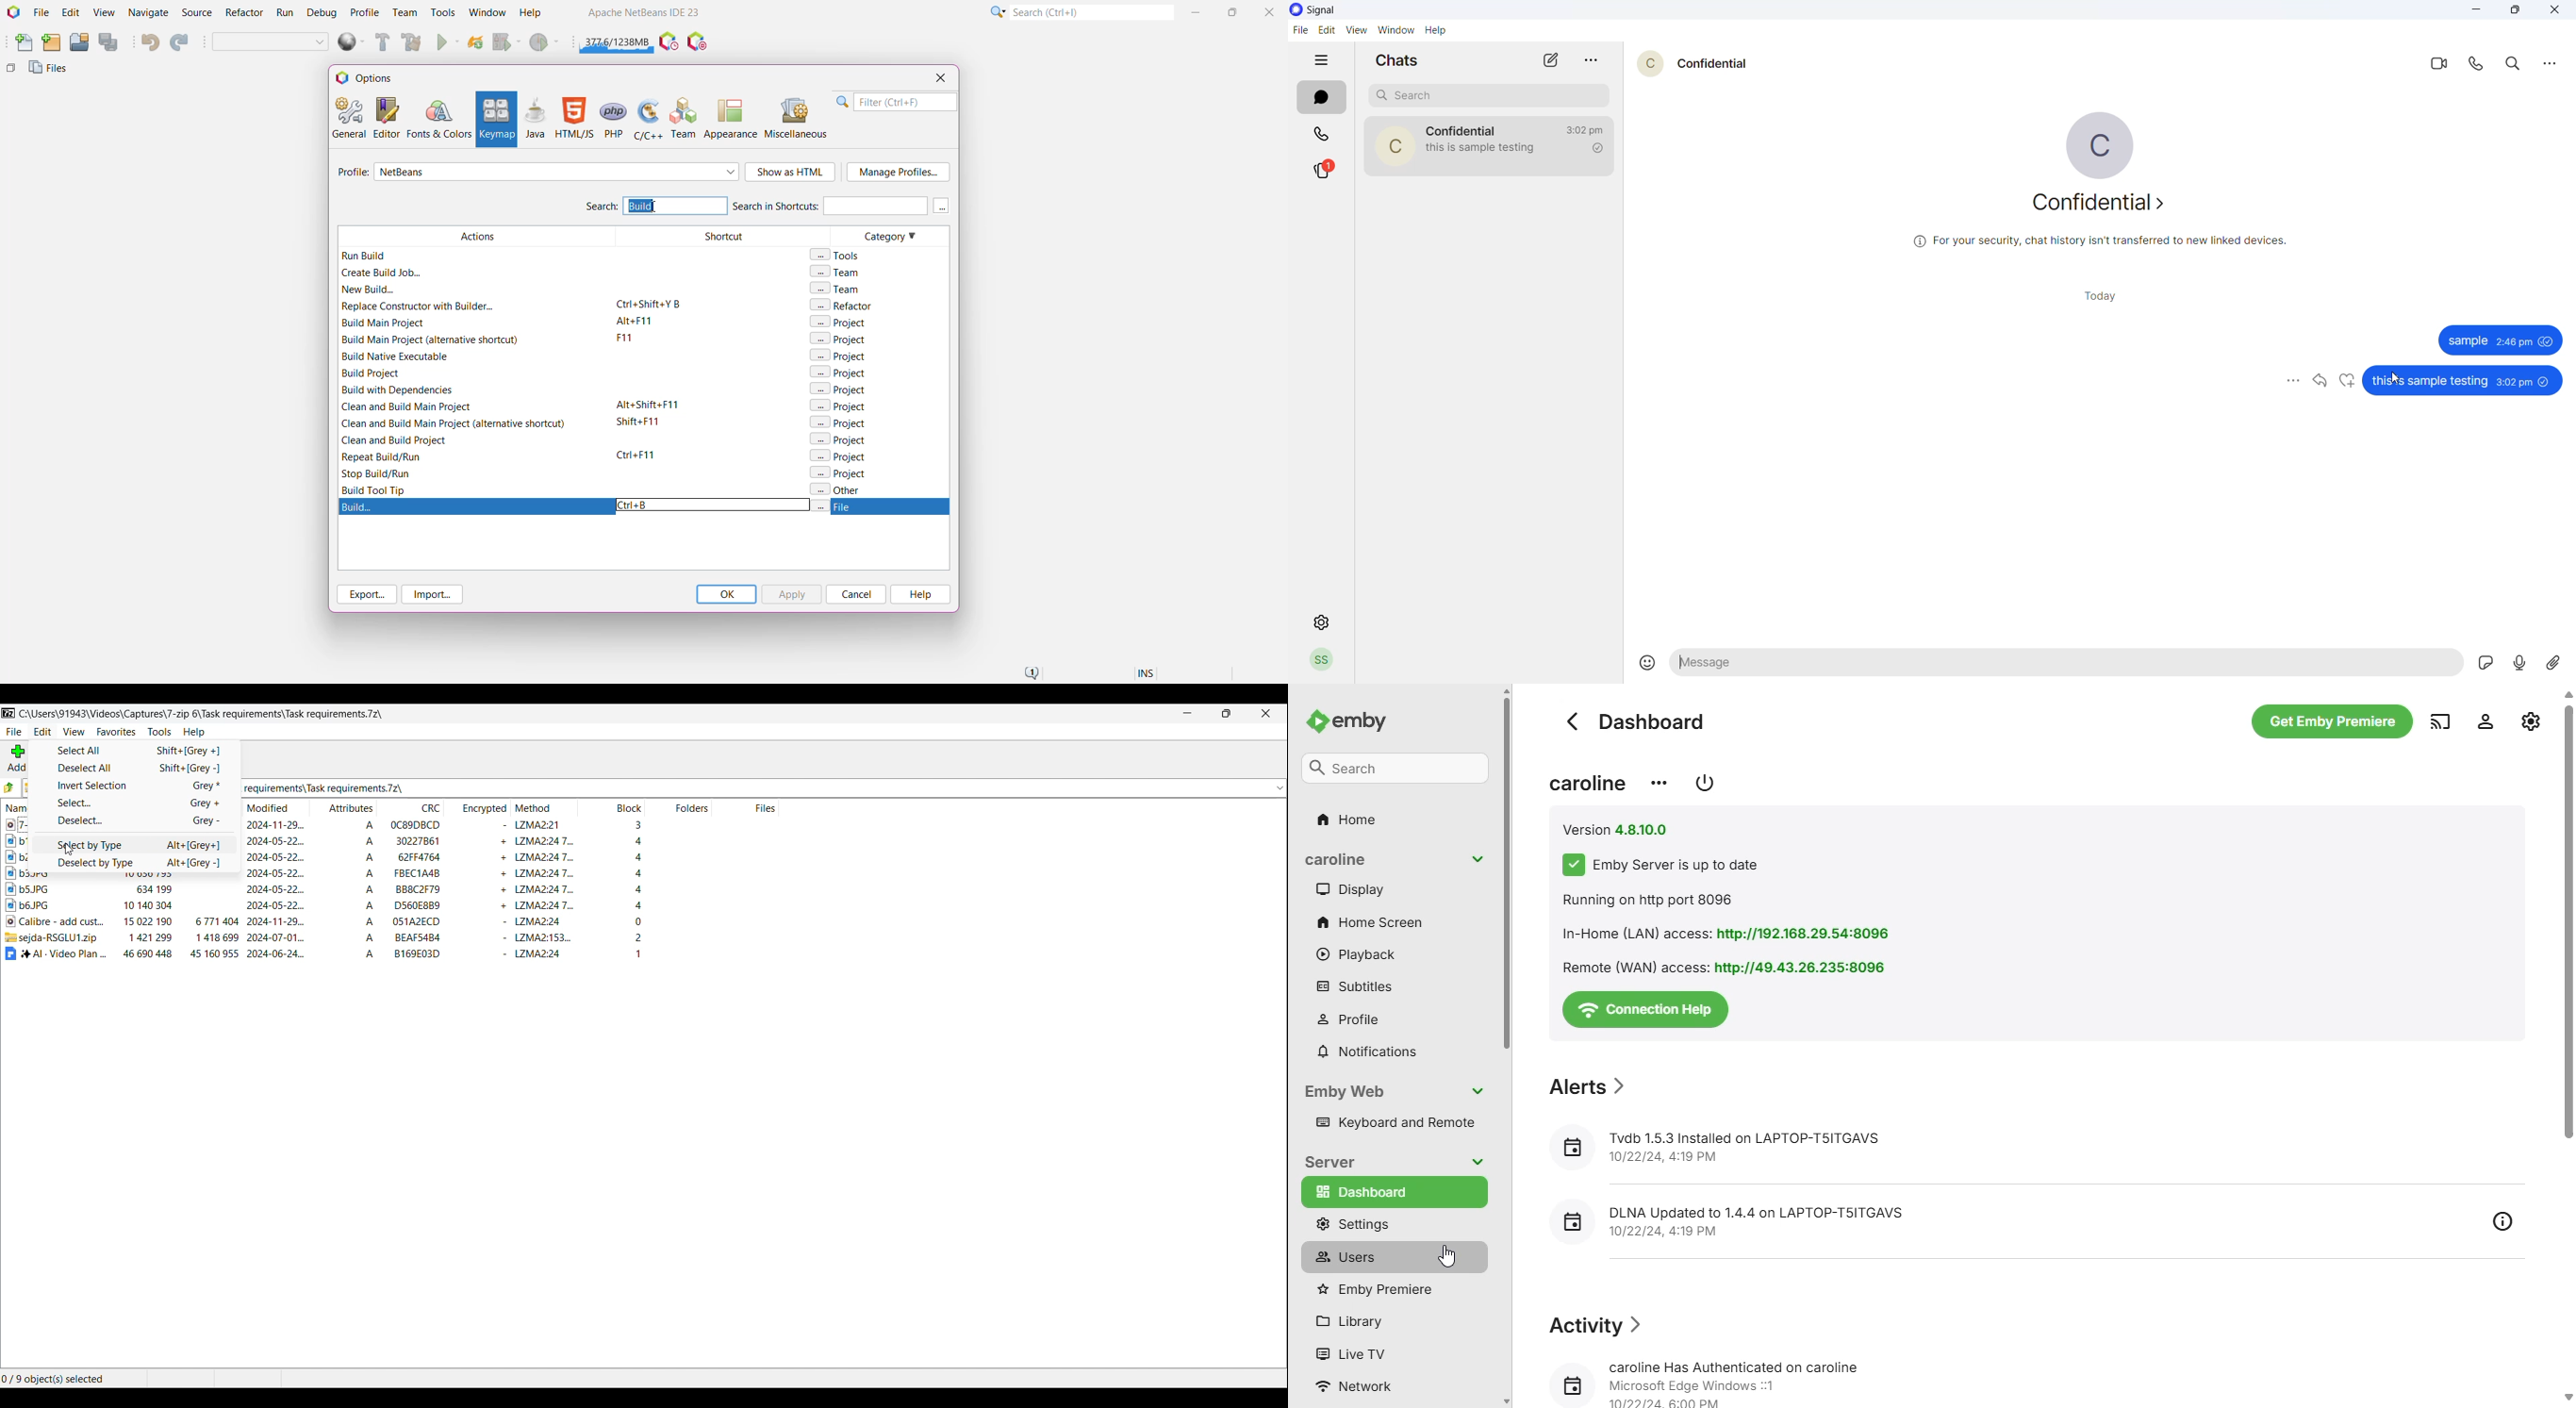 This screenshot has width=2576, height=1428. I want to click on live TV, so click(1351, 1353).